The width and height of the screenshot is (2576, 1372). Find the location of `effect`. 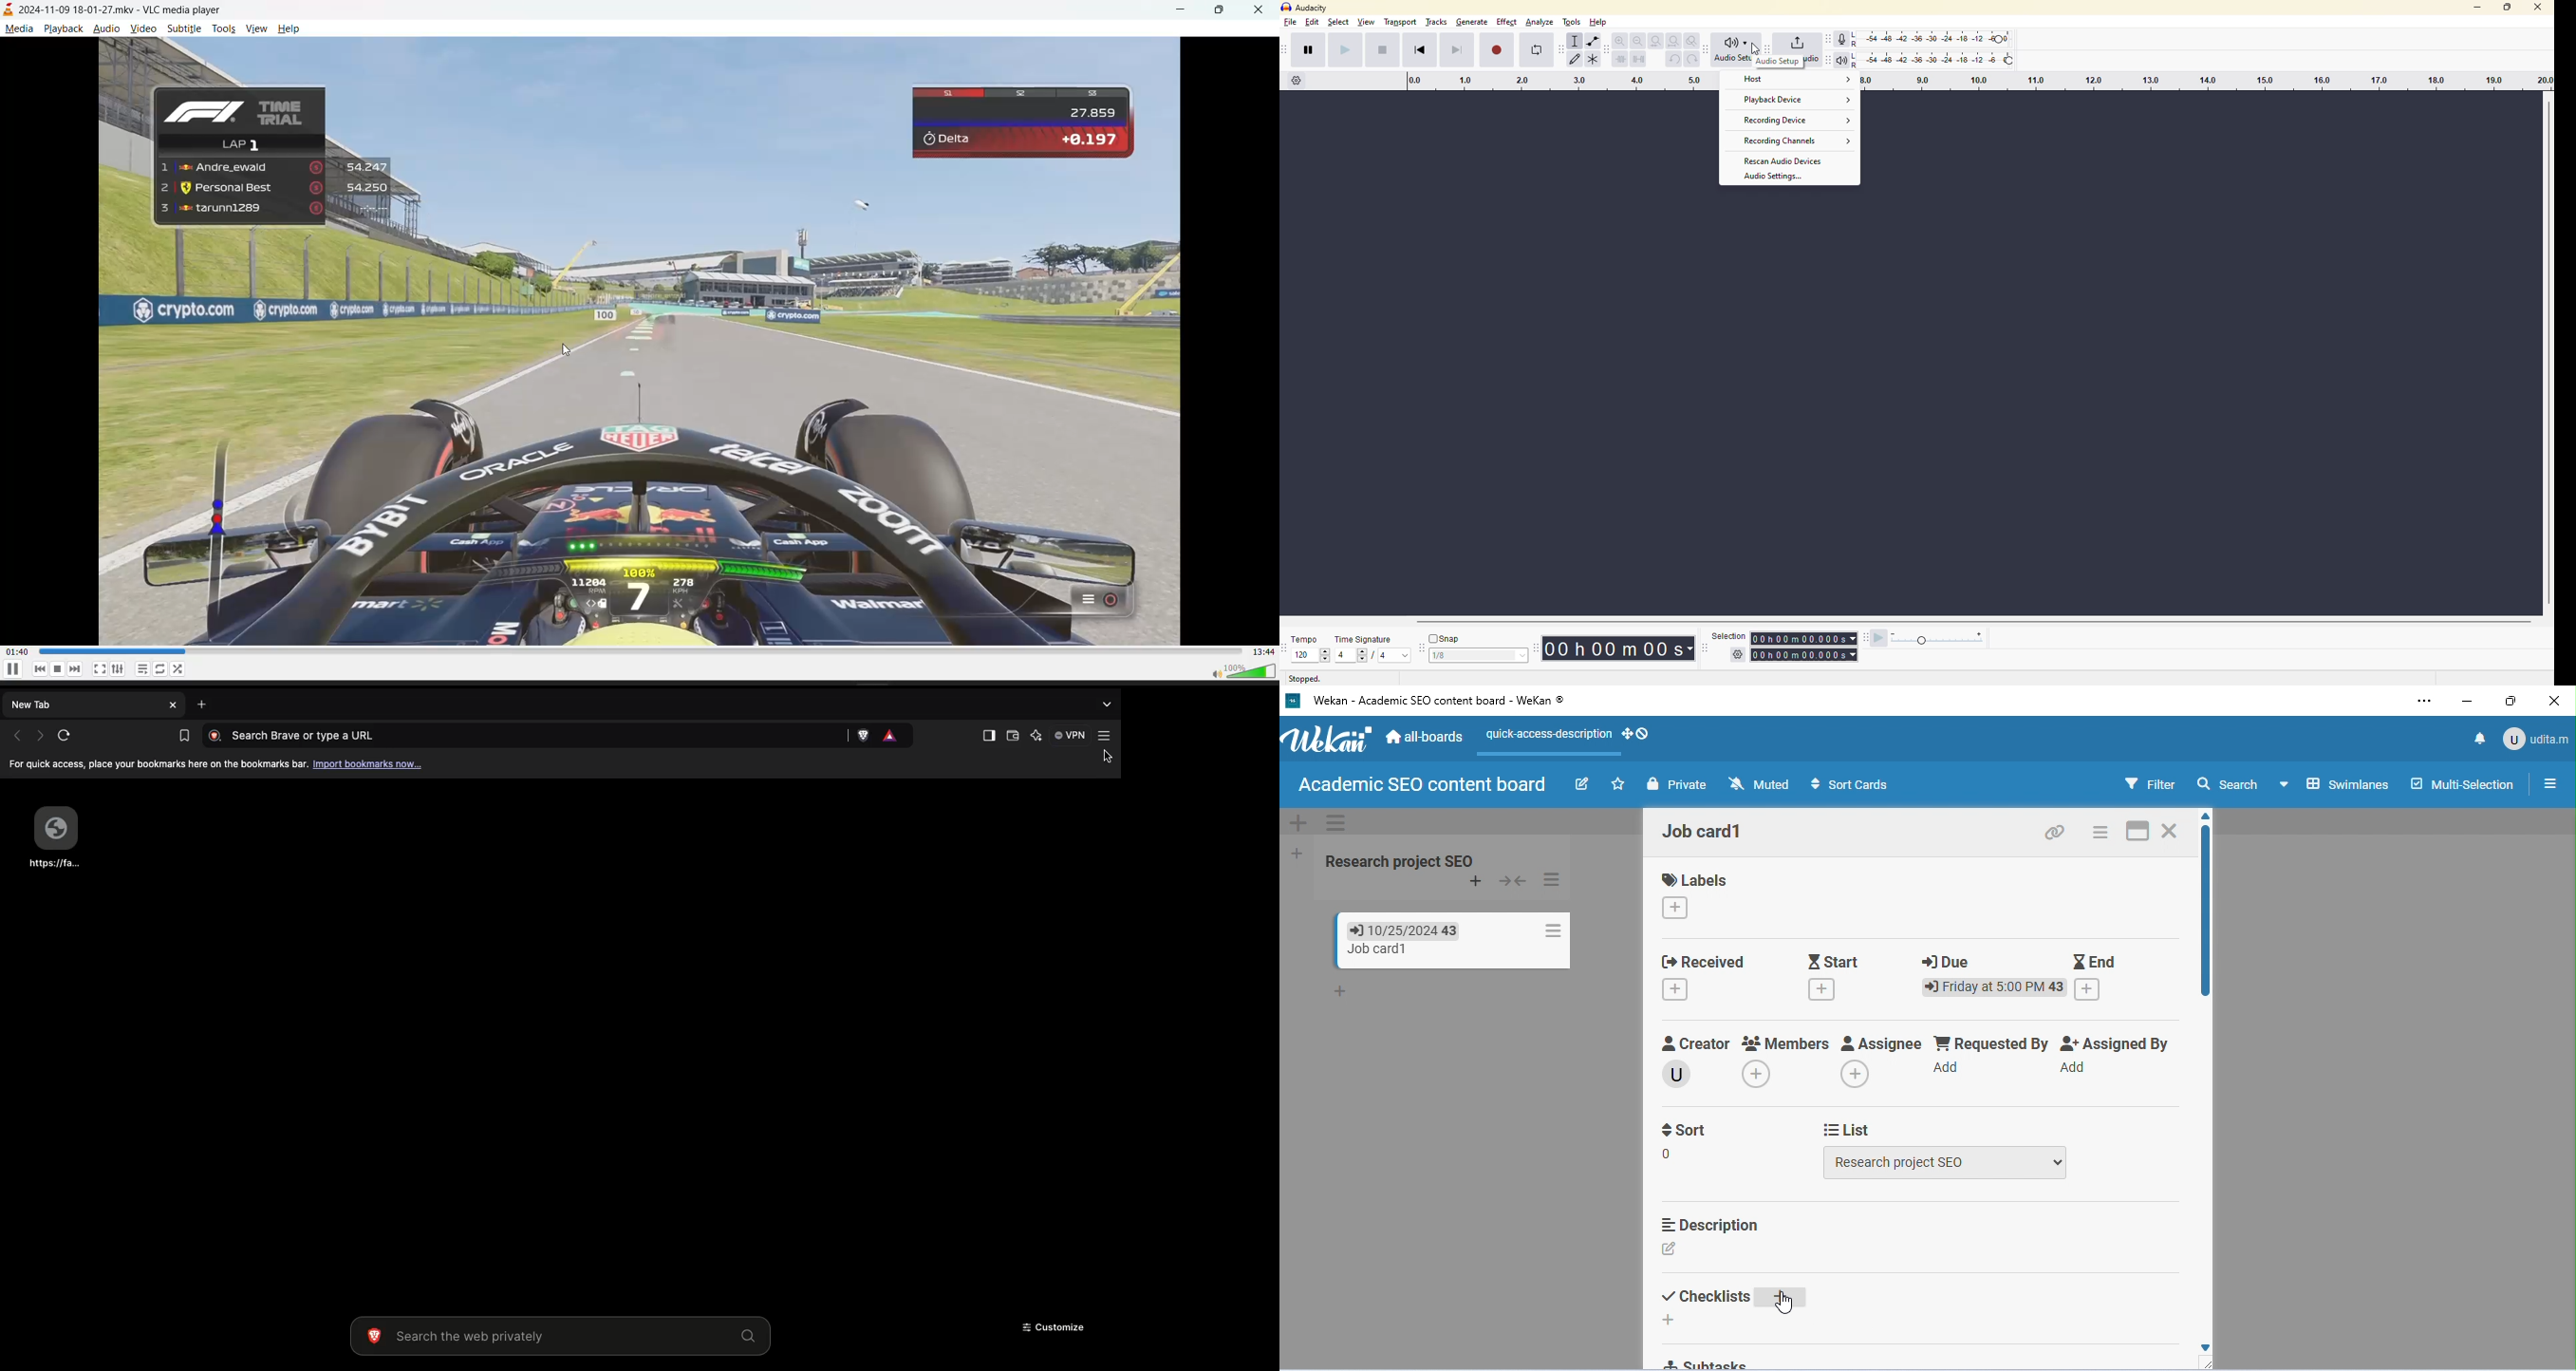

effect is located at coordinates (1504, 23).